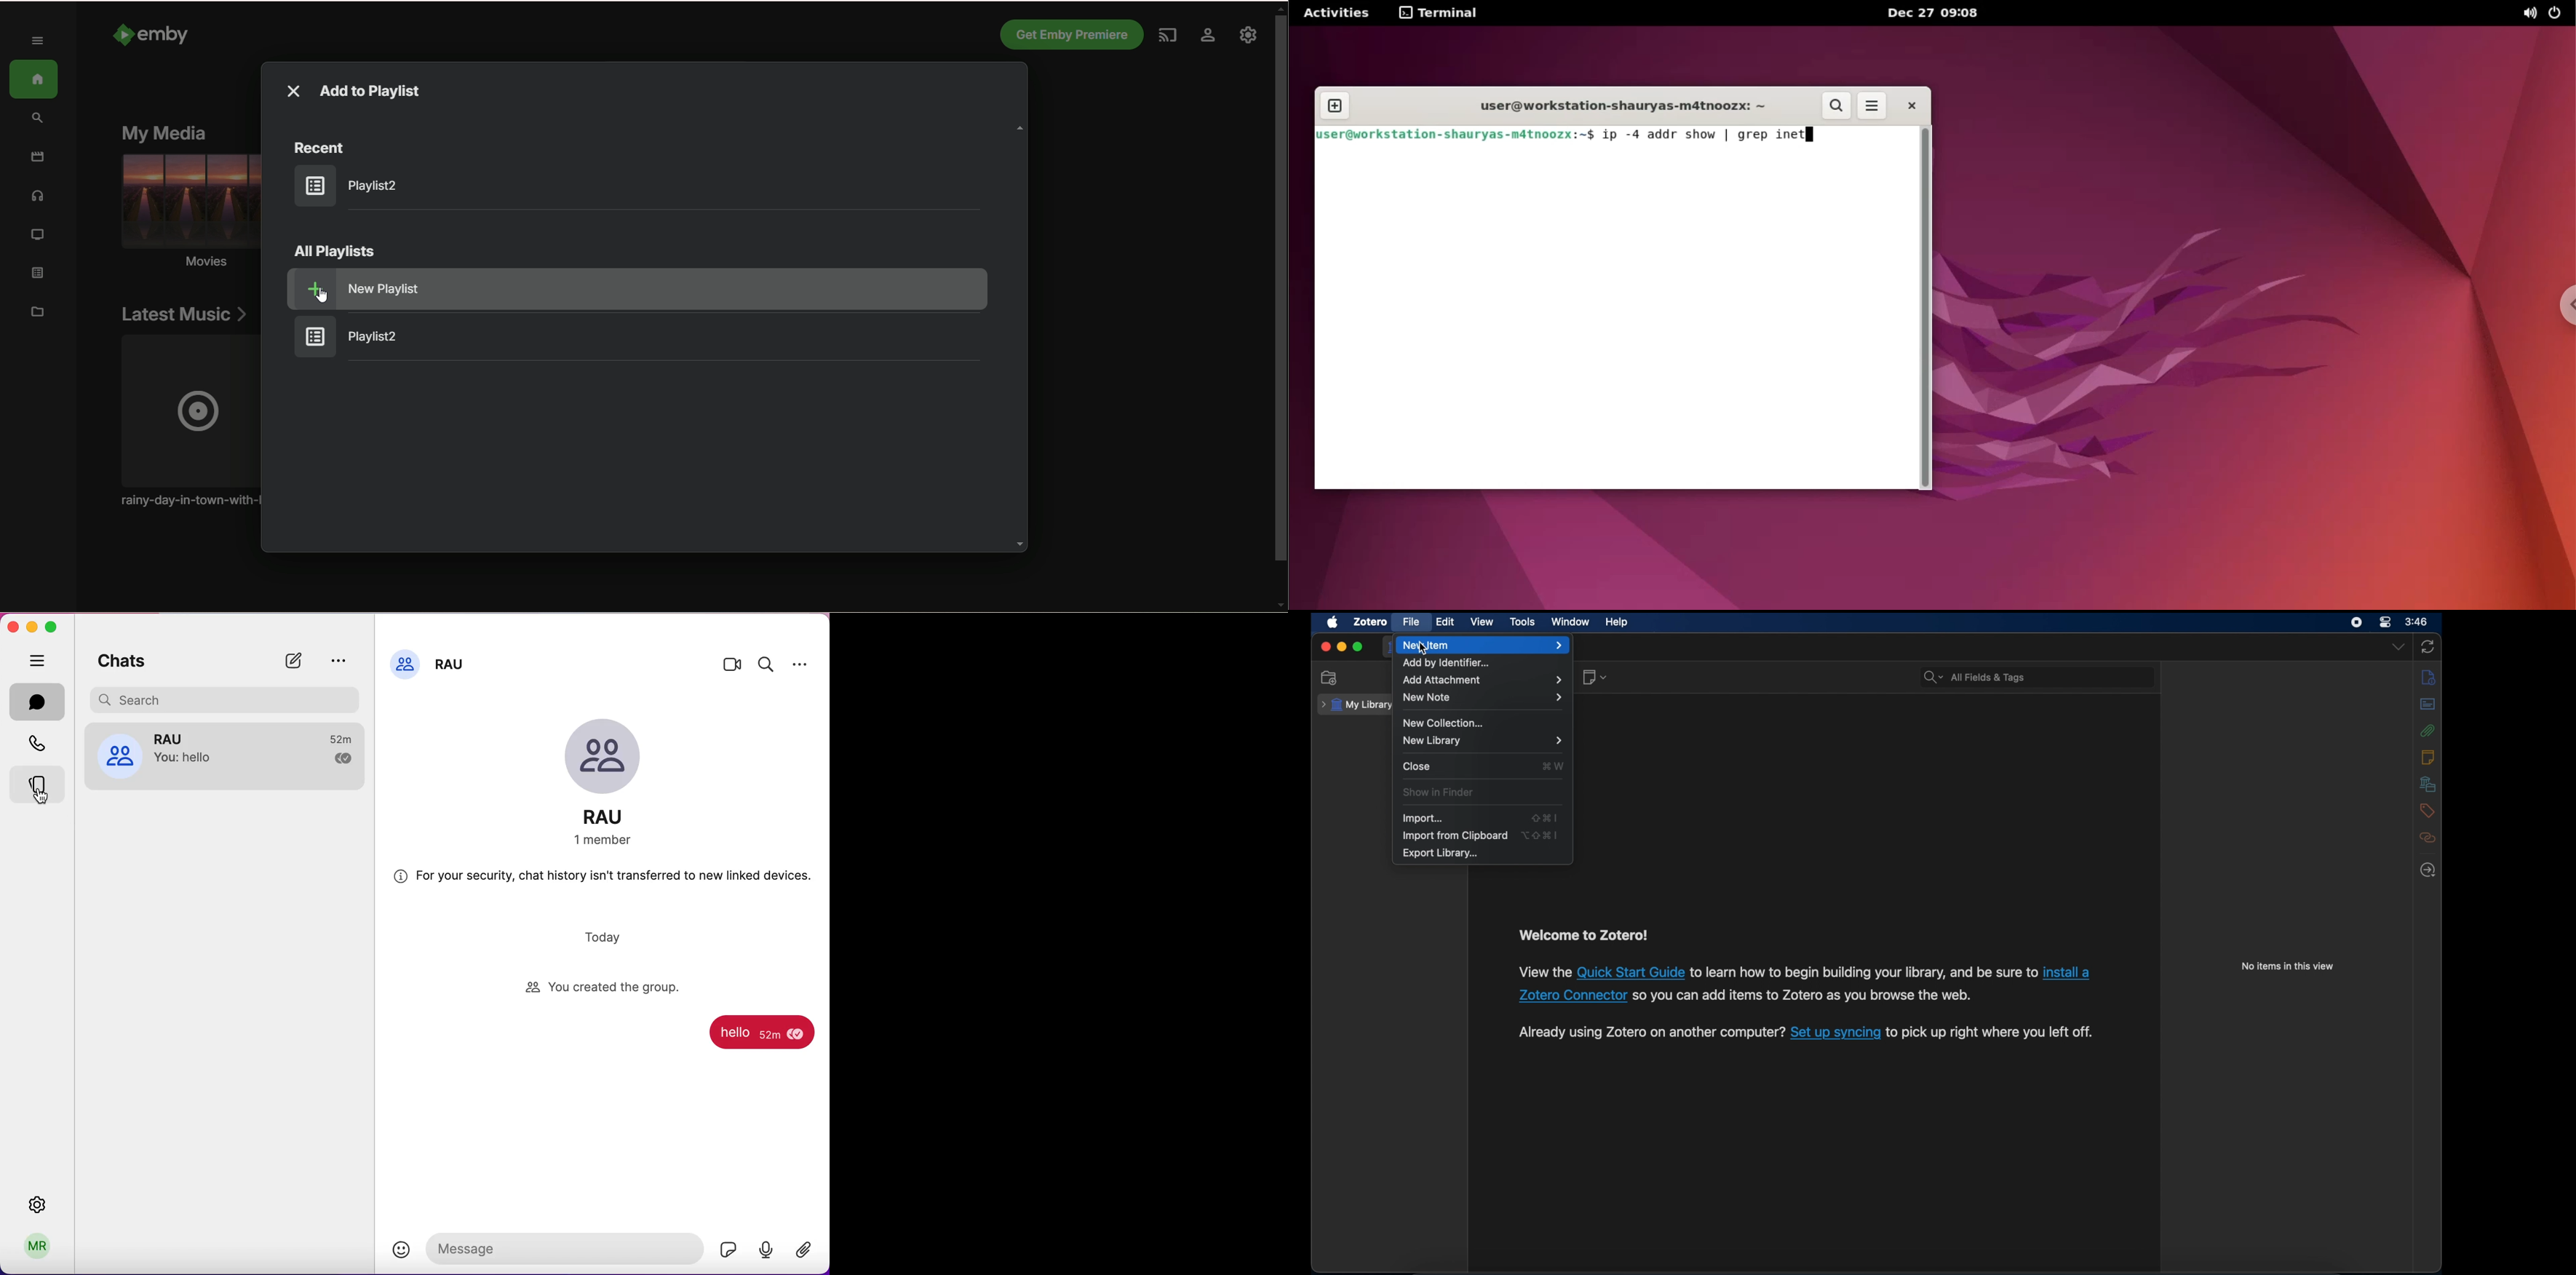  What do you see at coordinates (114, 757) in the screenshot?
I see `profile picture` at bounding box center [114, 757].